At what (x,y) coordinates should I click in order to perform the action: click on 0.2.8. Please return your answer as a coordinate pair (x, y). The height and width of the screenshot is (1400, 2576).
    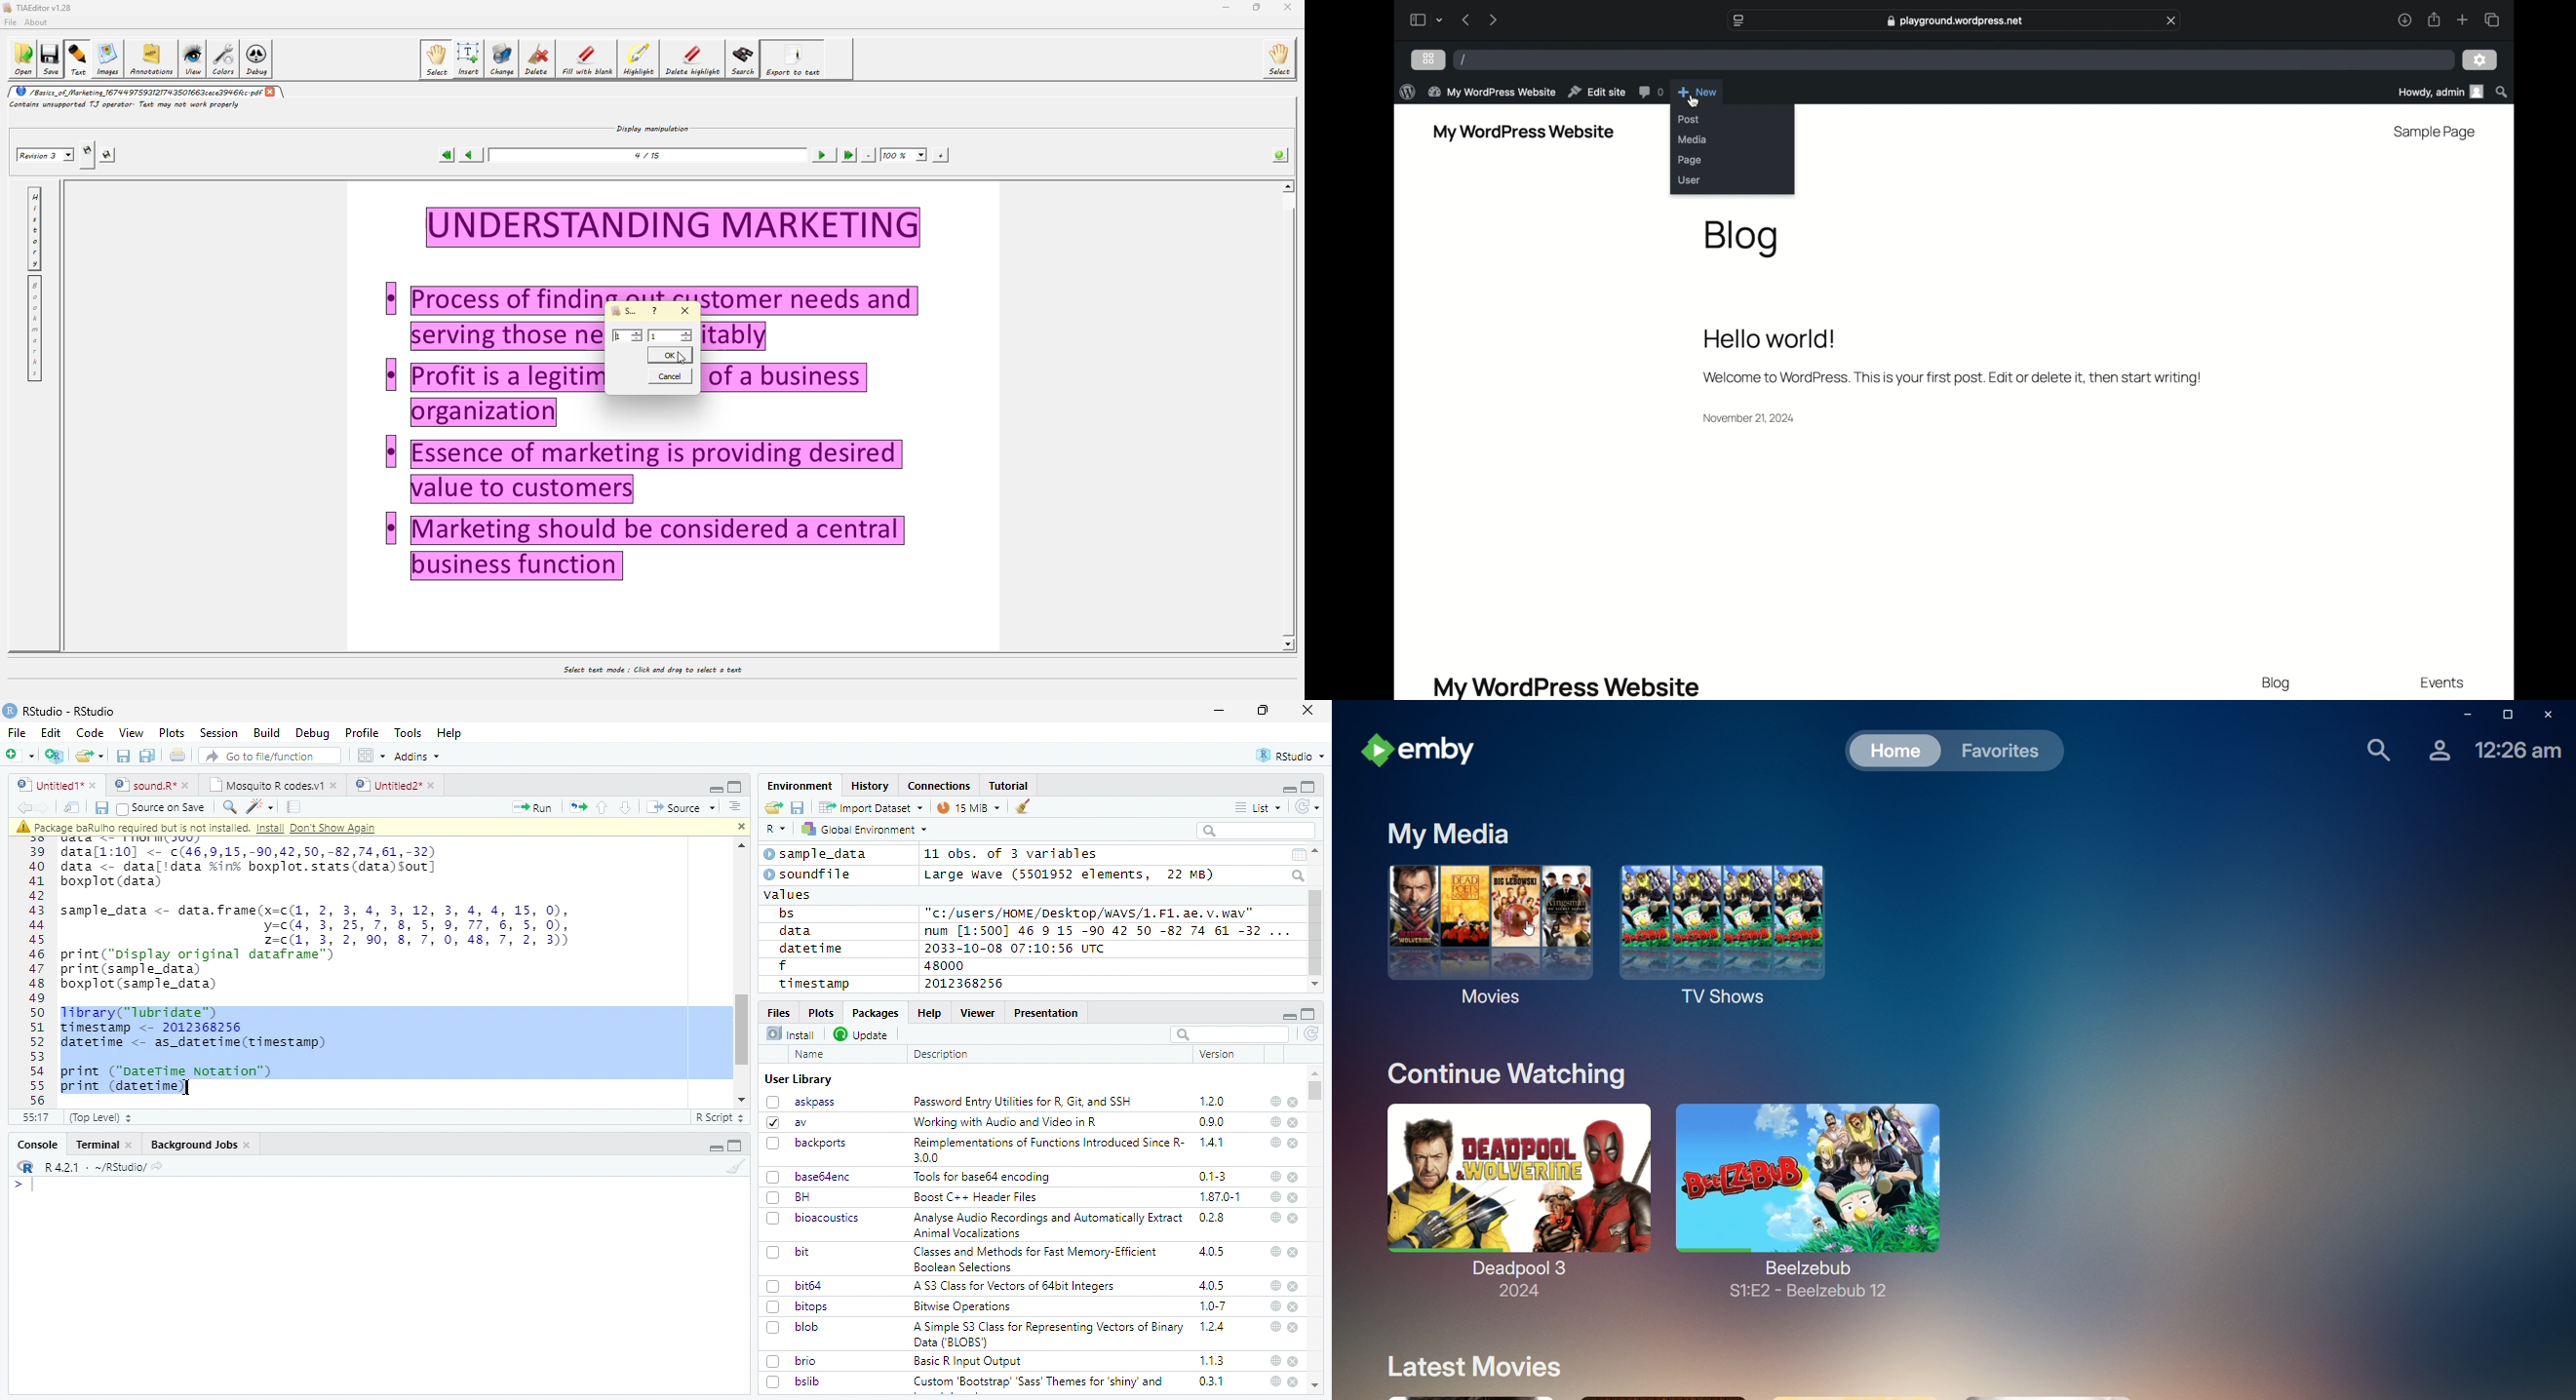
    Looking at the image, I should click on (1213, 1217).